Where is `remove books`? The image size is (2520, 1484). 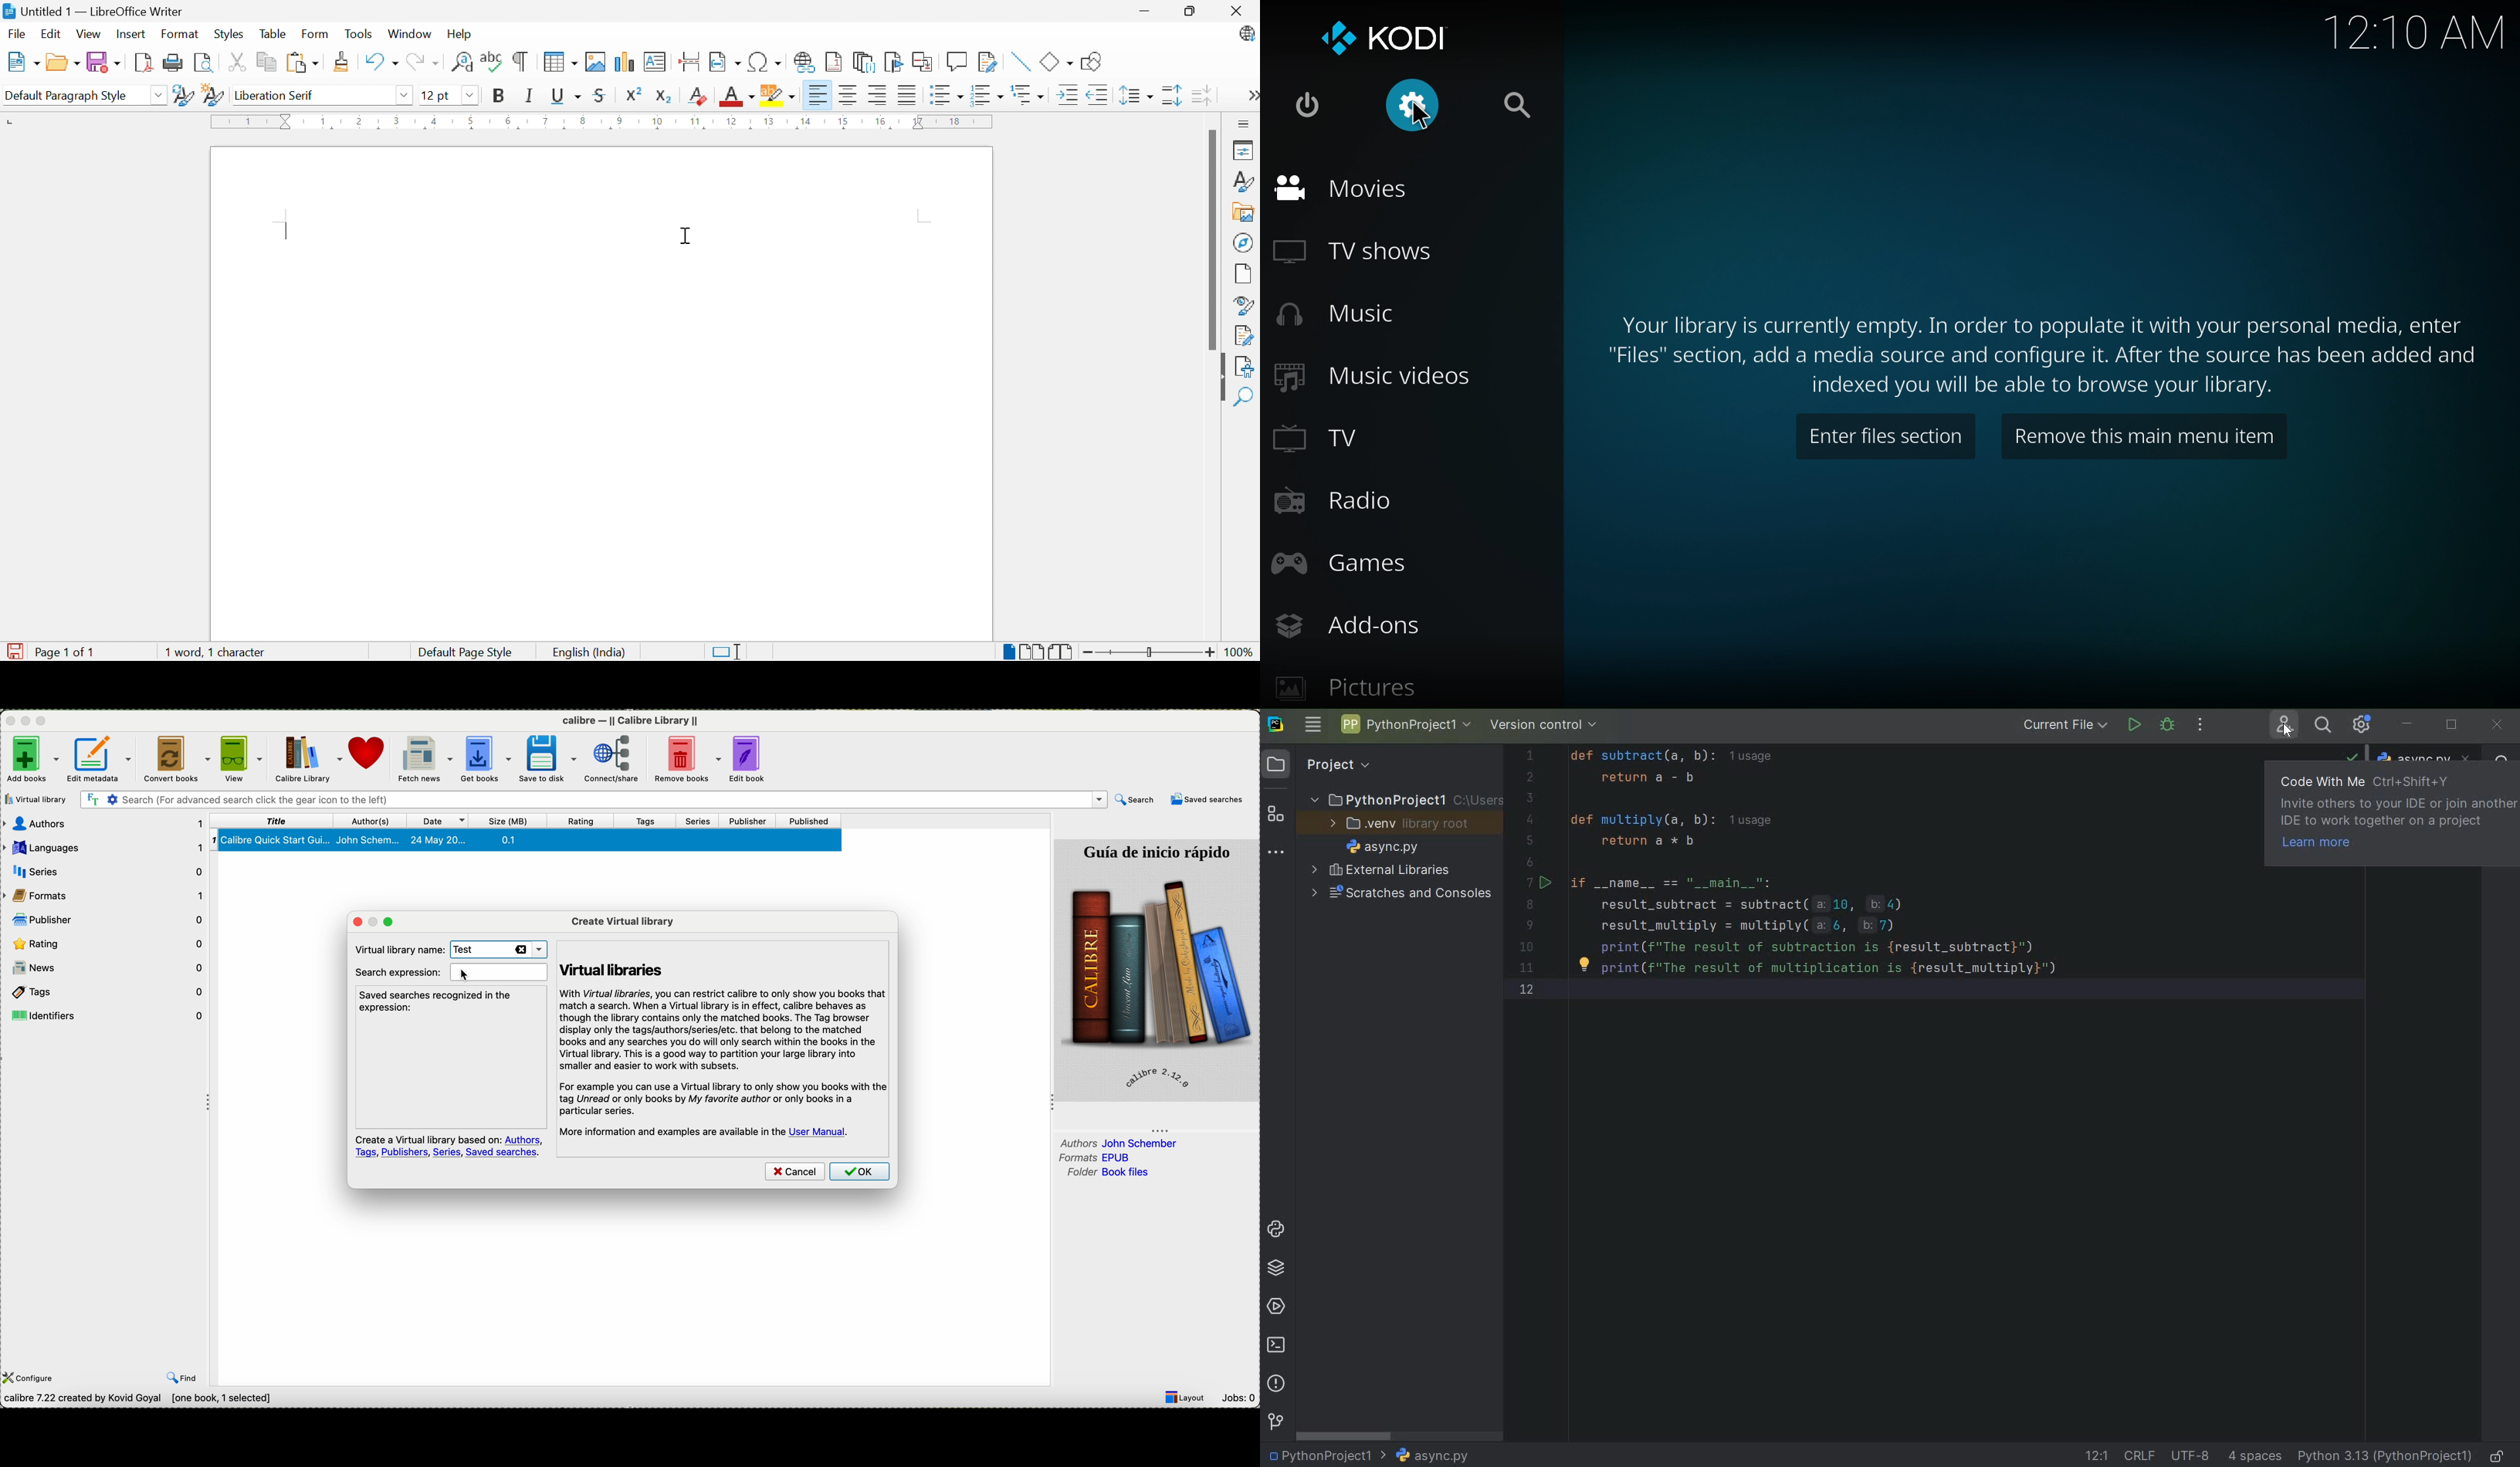
remove books is located at coordinates (690, 760).